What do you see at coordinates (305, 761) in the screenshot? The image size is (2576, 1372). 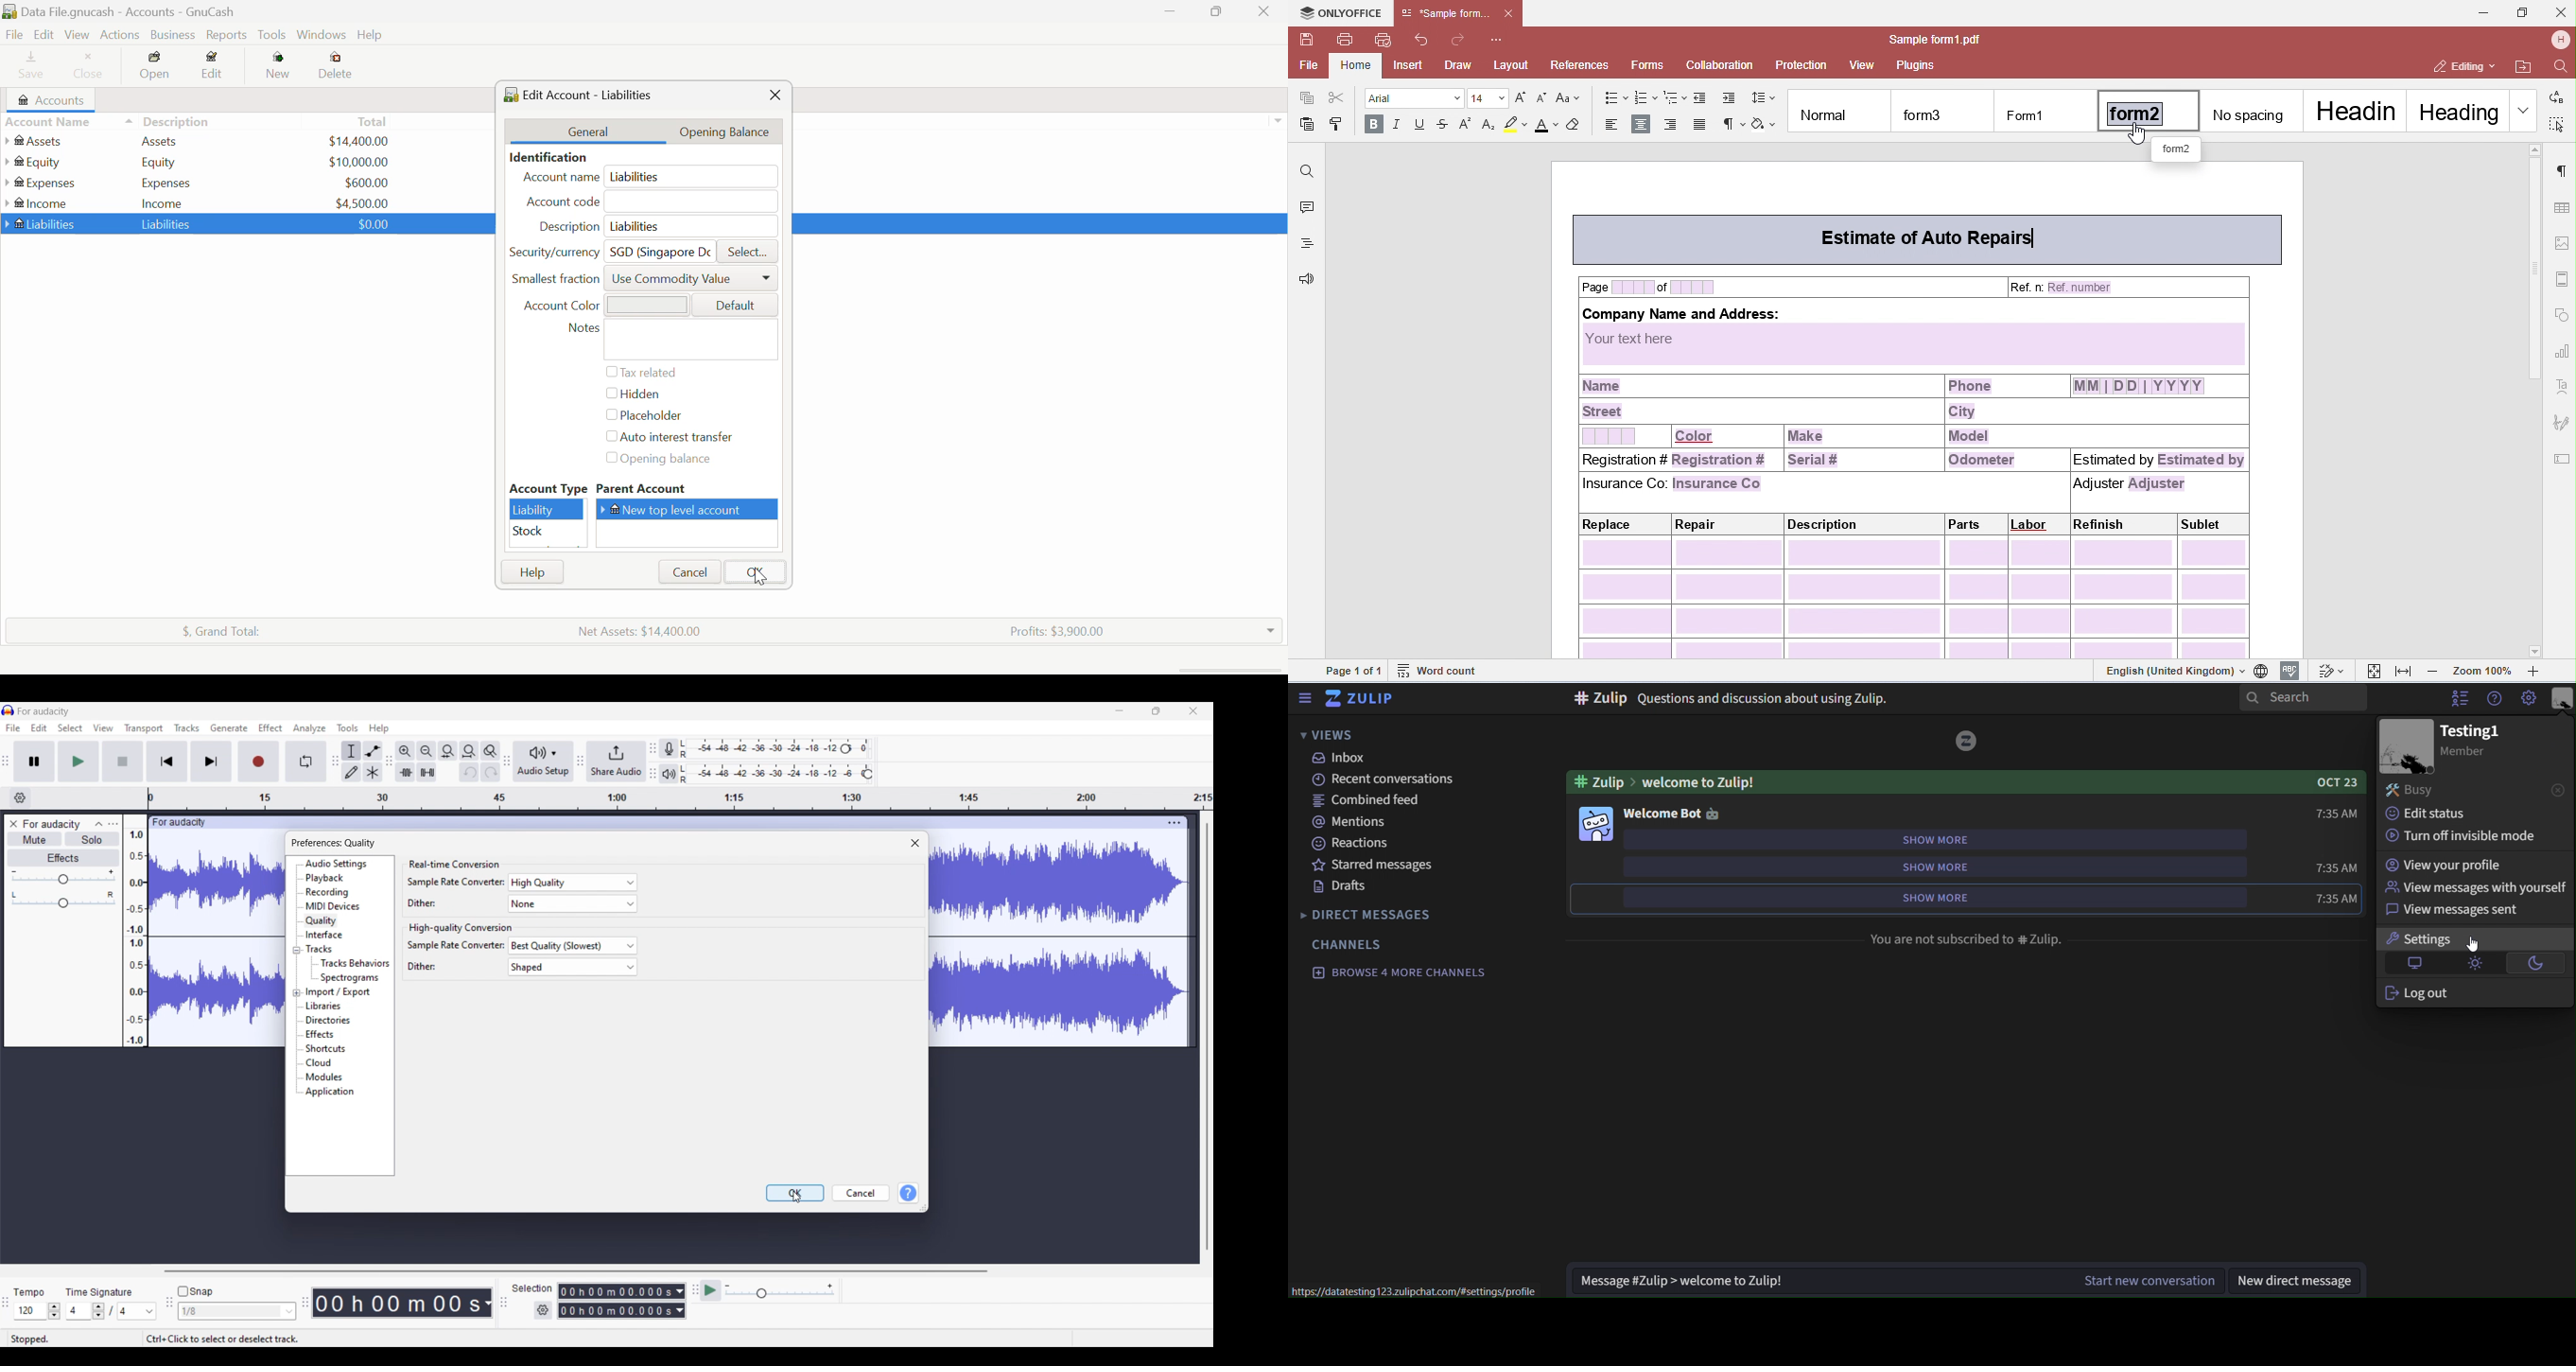 I see `Enable looping` at bounding box center [305, 761].